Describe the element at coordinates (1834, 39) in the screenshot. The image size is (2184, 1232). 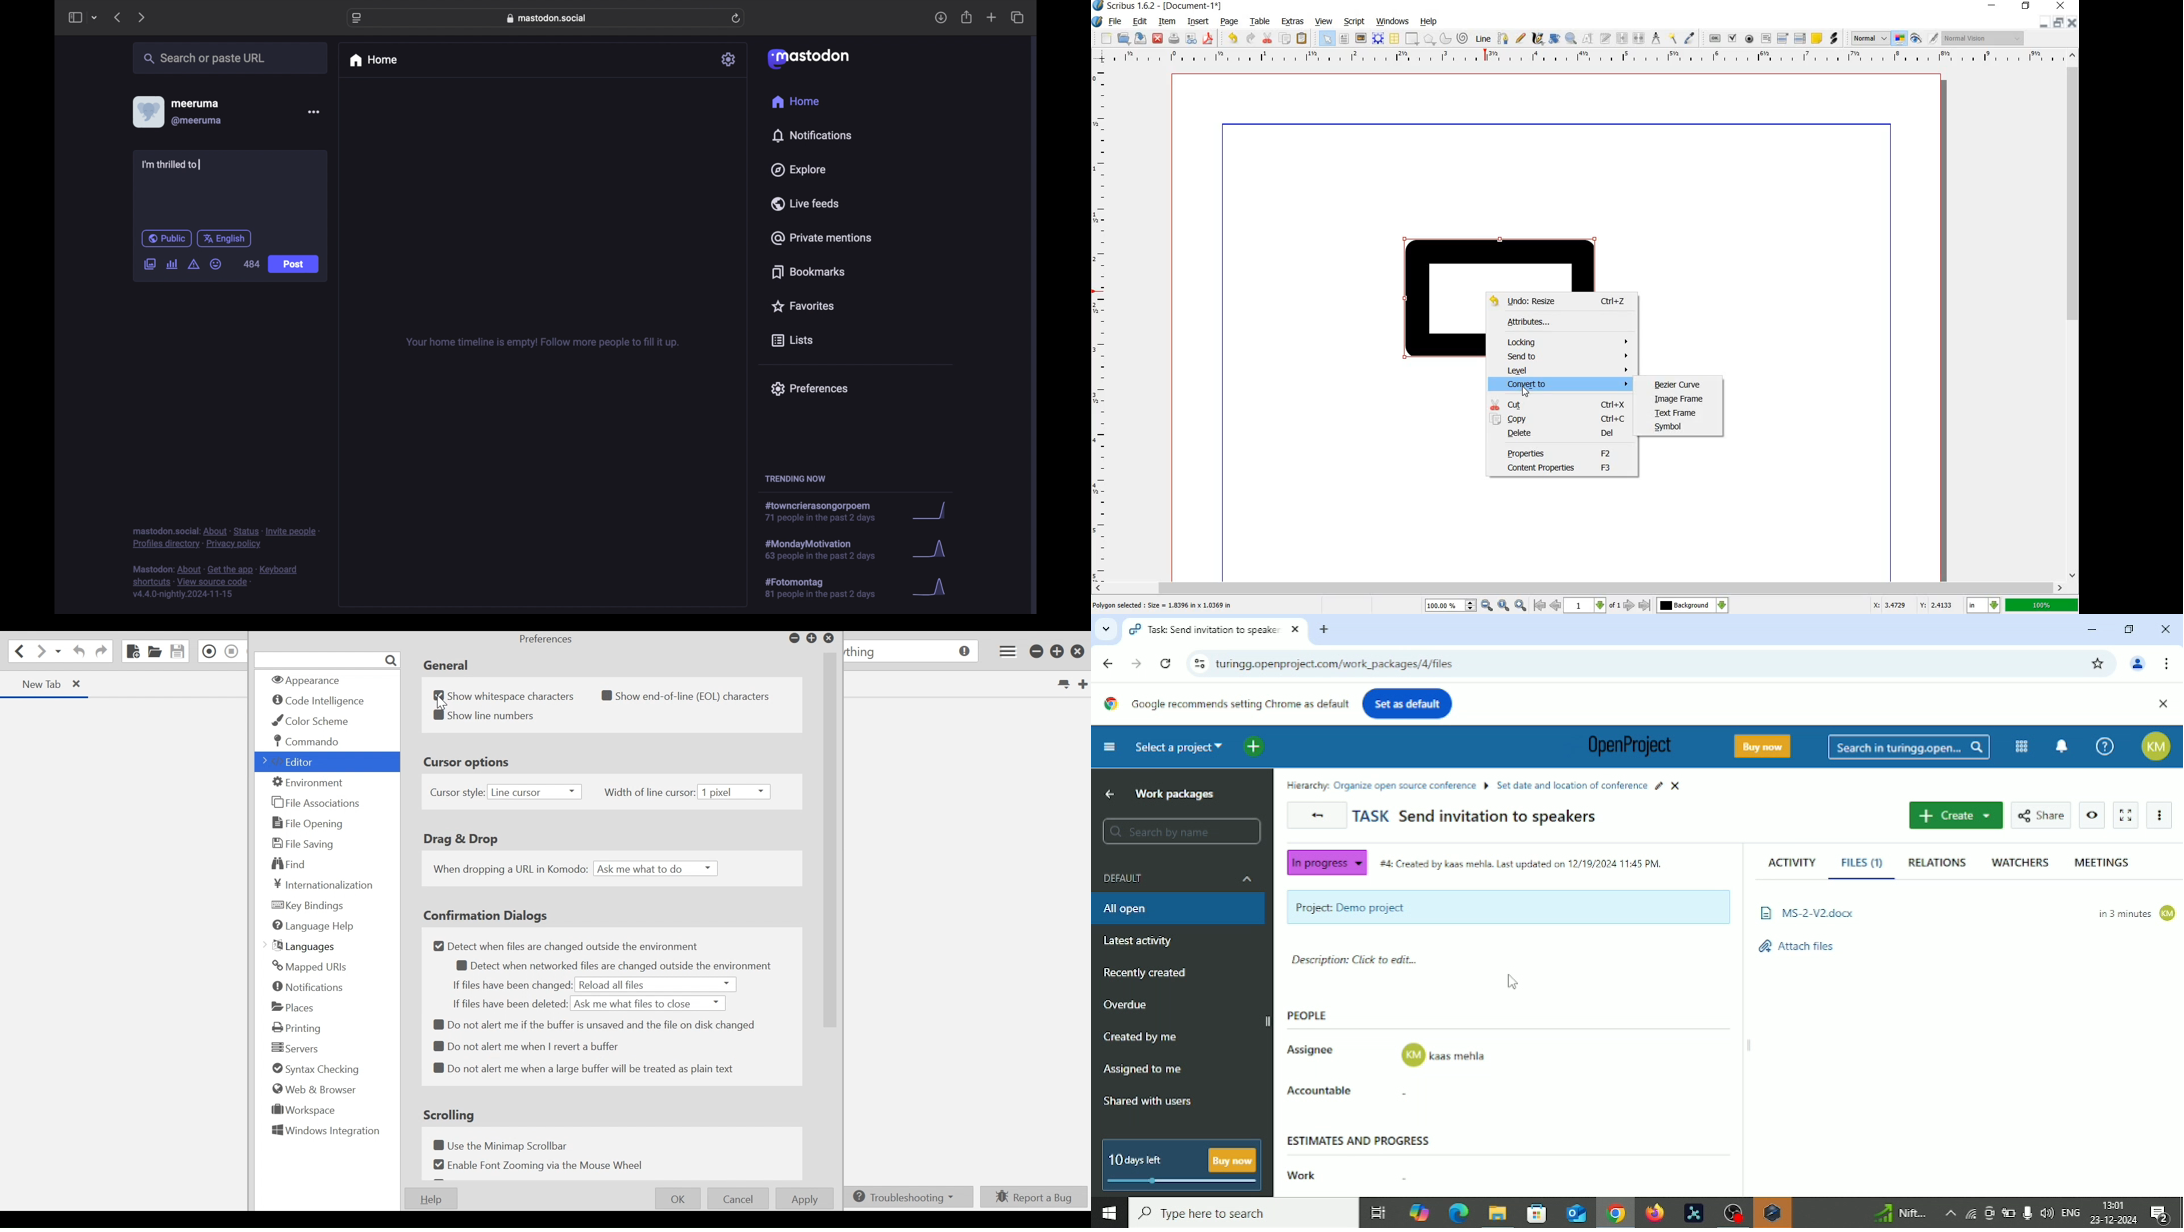
I see `link annotation` at that location.